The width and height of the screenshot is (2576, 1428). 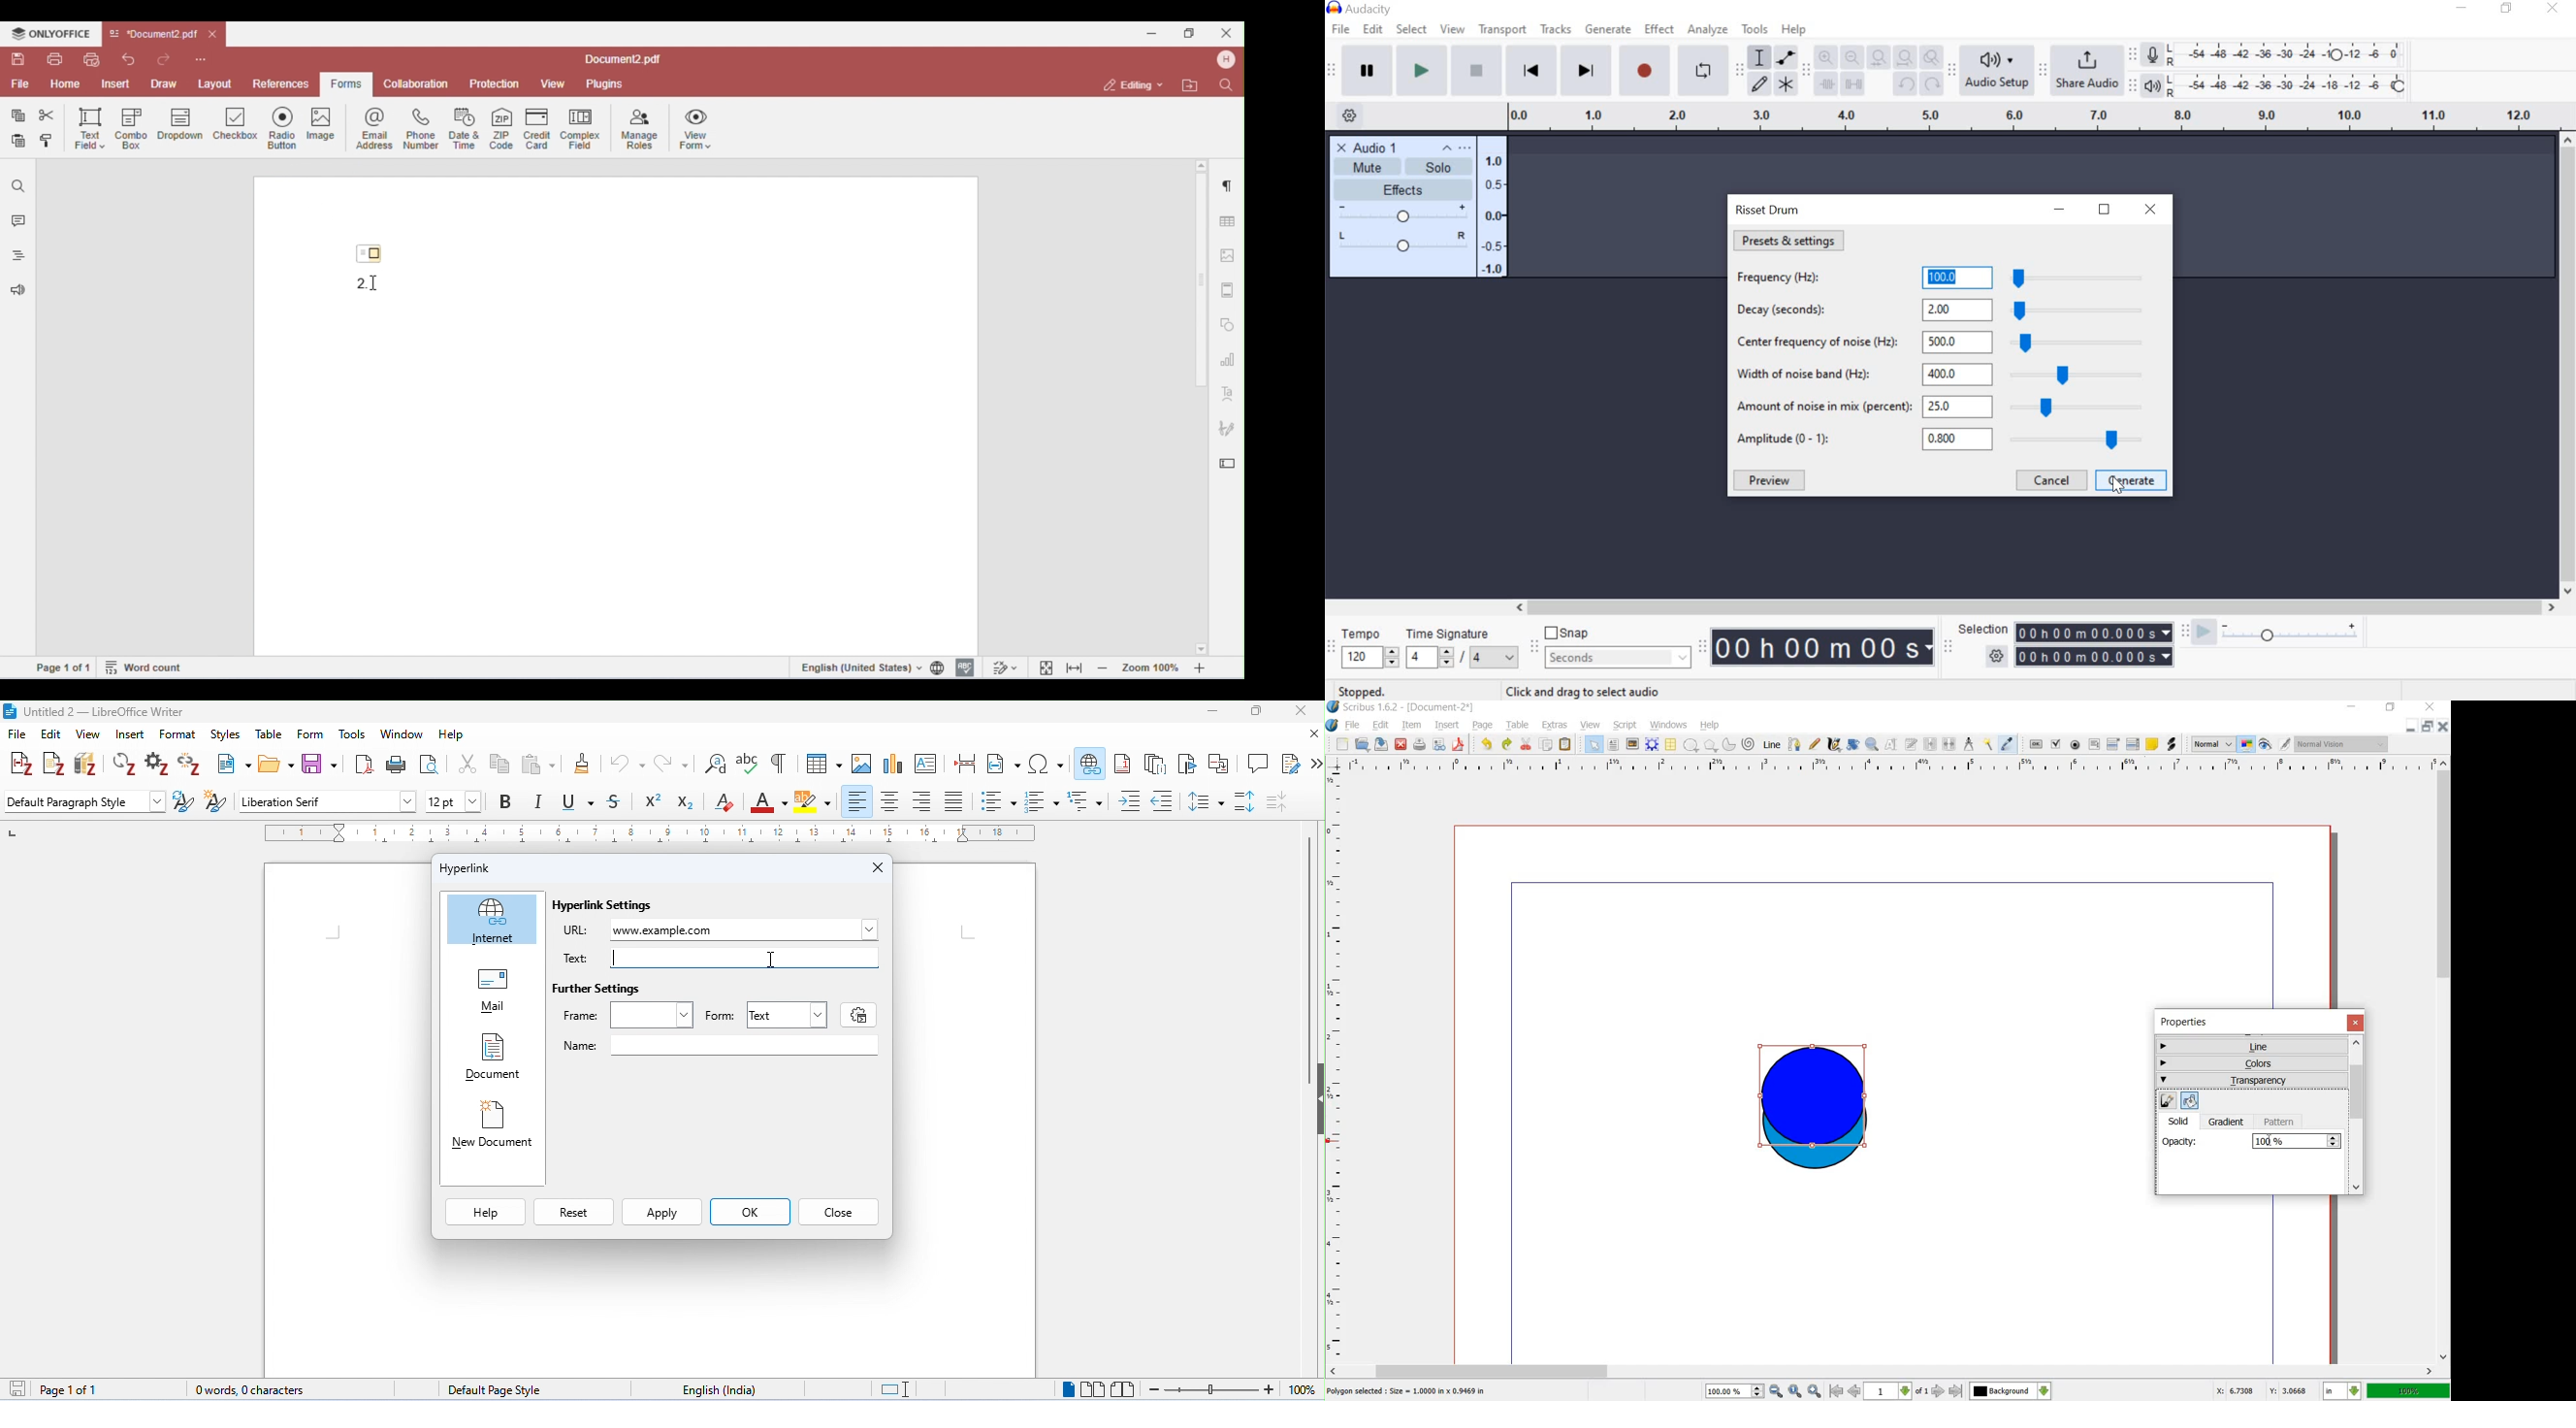 What do you see at coordinates (1949, 410) in the screenshot?
I see `Amount of noise in mix` at bounding box center [1949, 410].